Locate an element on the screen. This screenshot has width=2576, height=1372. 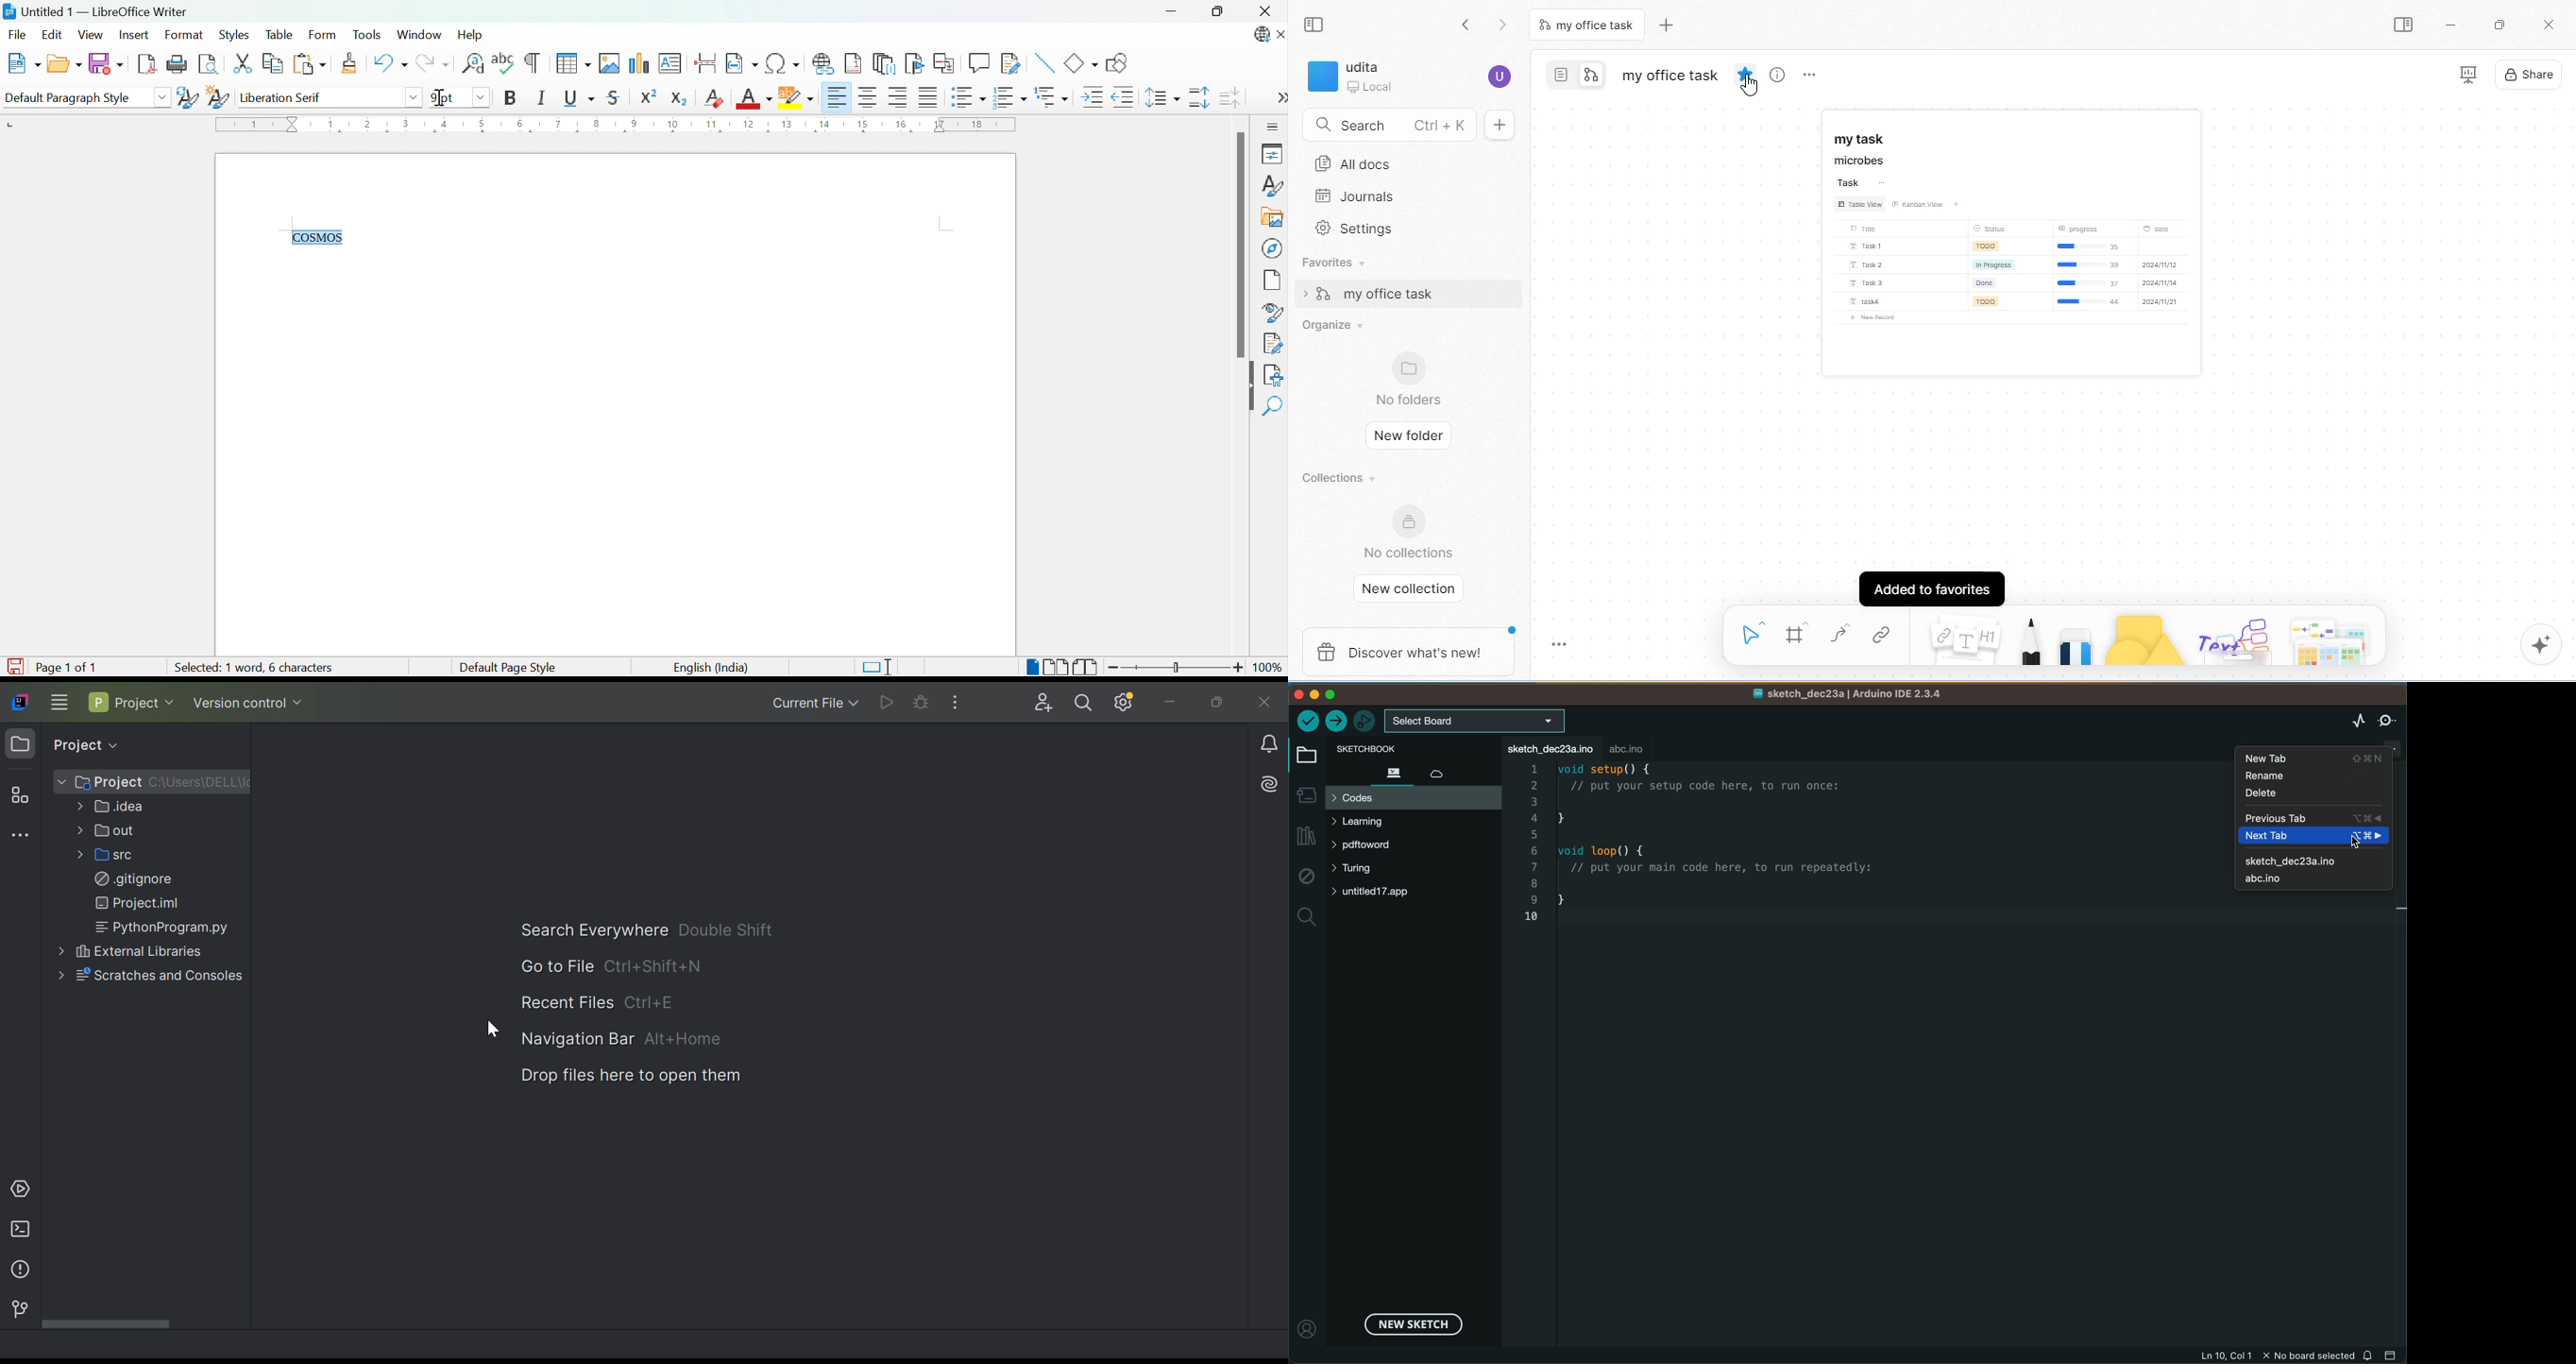
share is located at coordinates (2530, 75).